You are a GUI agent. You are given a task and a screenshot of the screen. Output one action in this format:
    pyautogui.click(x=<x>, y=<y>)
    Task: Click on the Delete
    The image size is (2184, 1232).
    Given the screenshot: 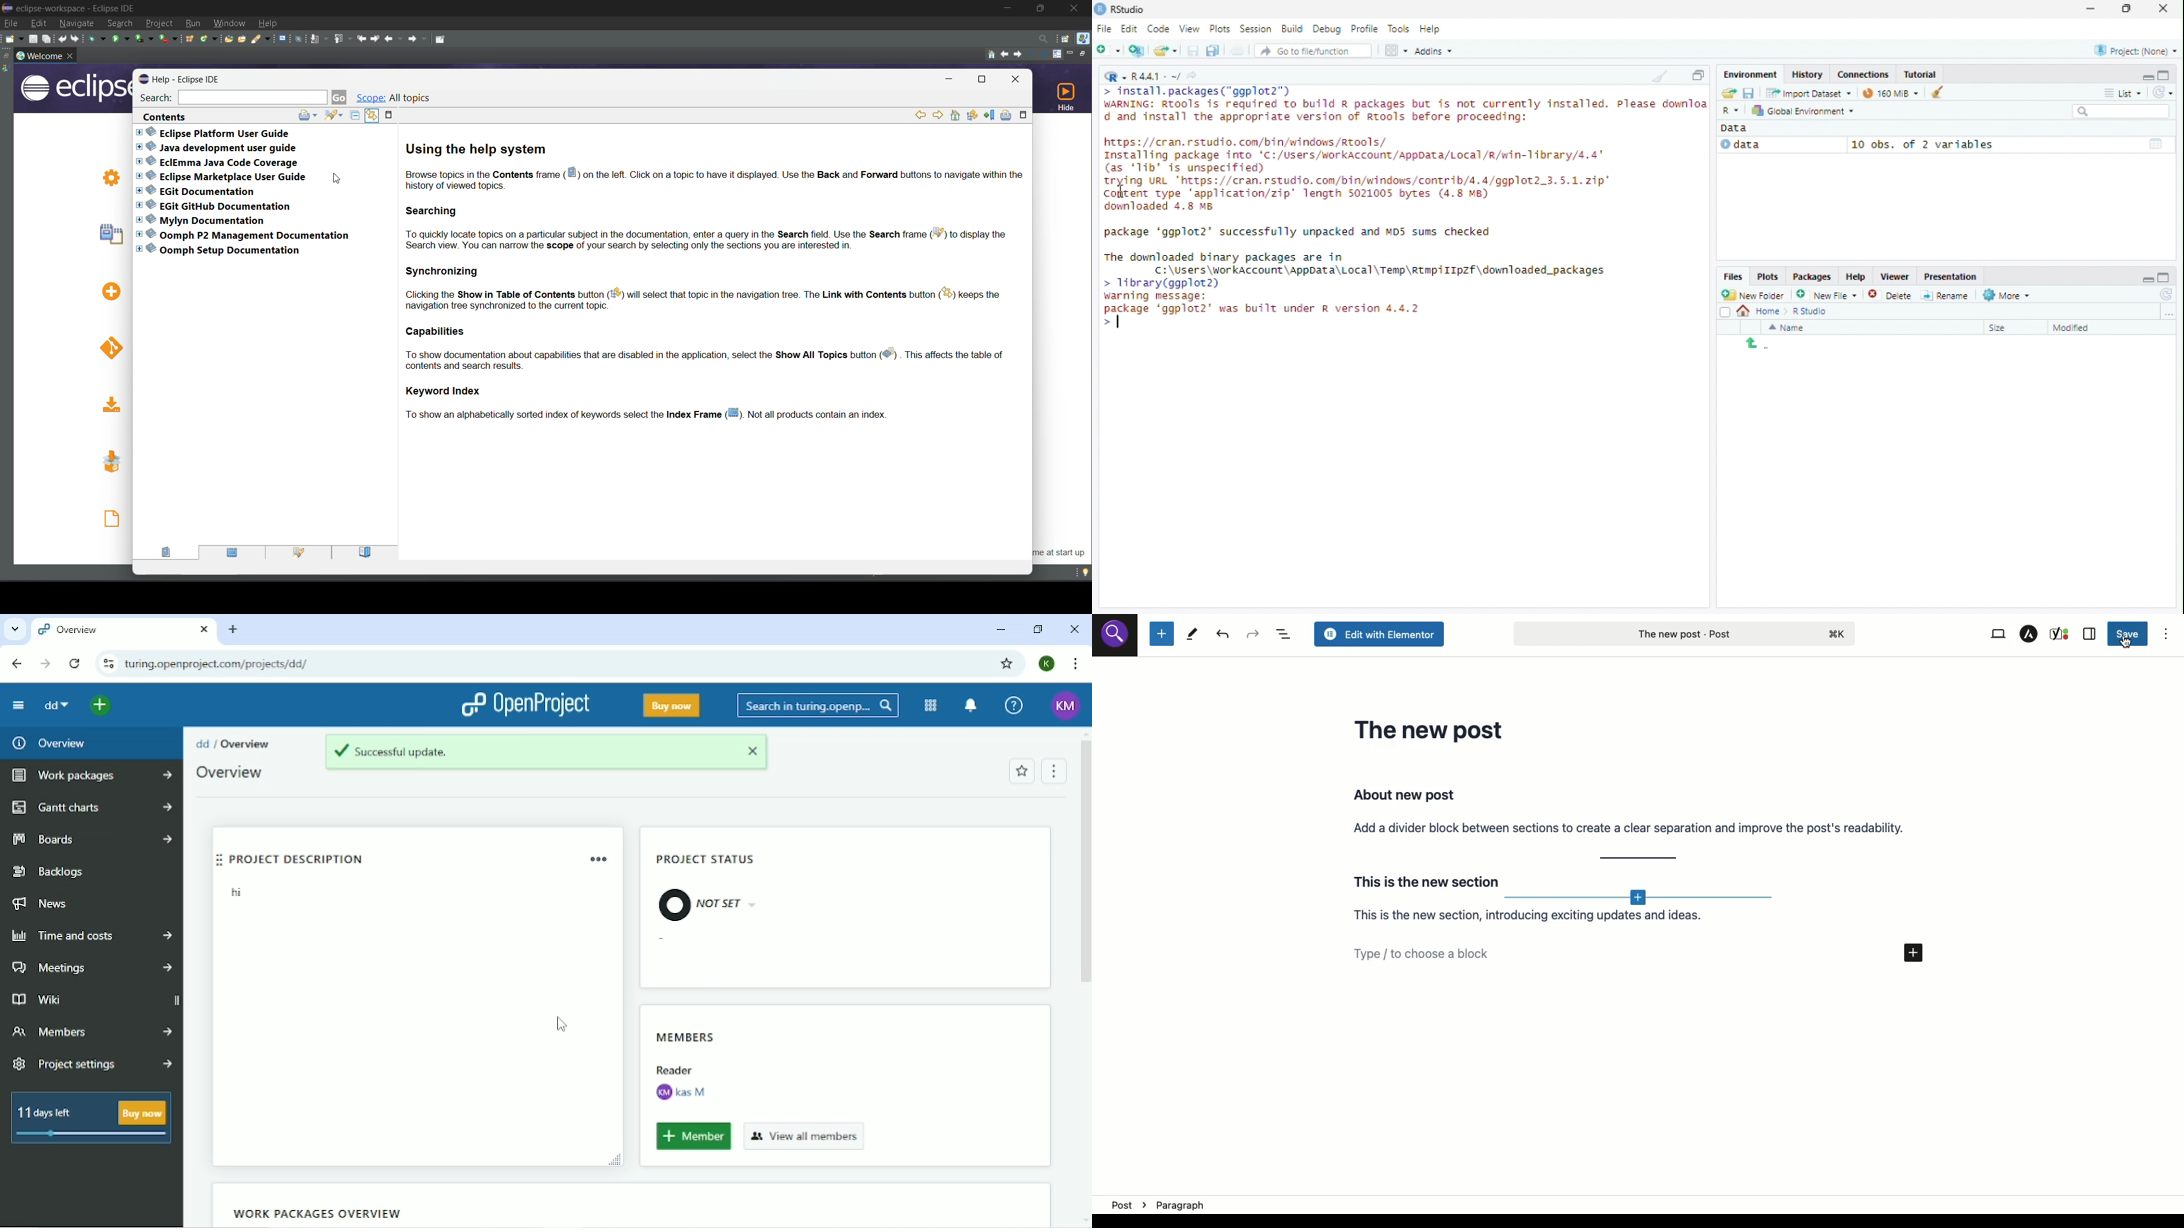 What is the action you would take?
    pyautogui.click(x=1891, y=294)
    